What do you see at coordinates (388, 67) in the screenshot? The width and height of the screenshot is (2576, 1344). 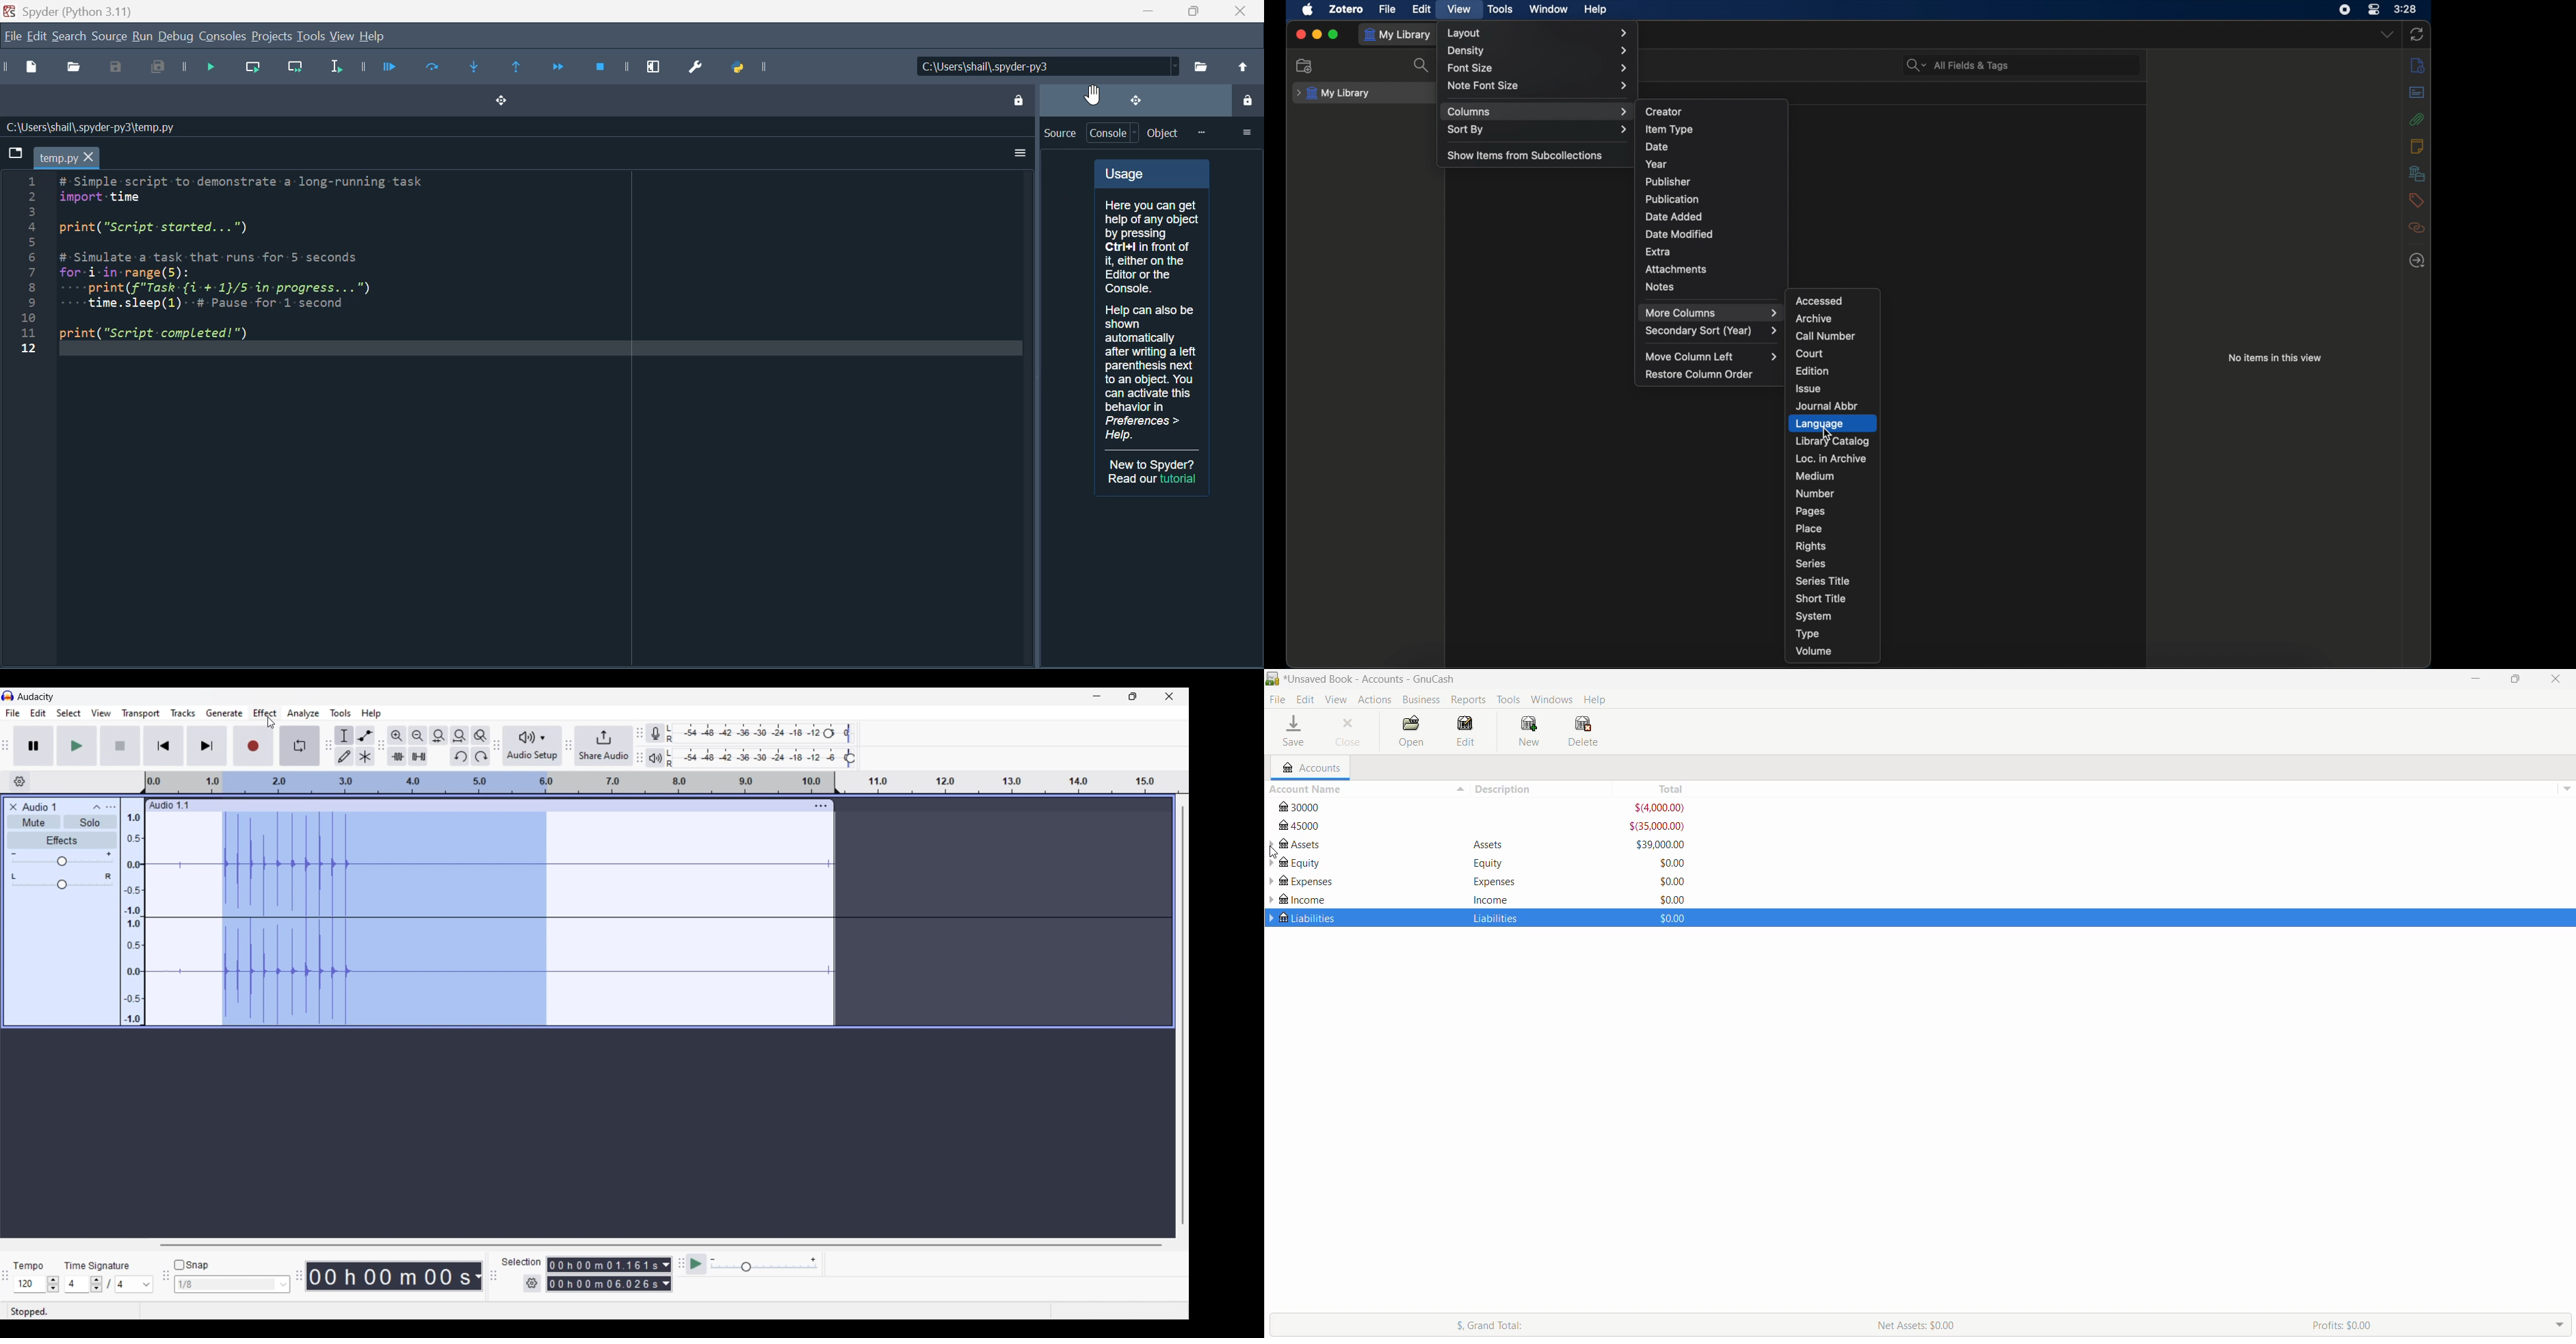 I see `Run file` at bounding box center [388, 67].